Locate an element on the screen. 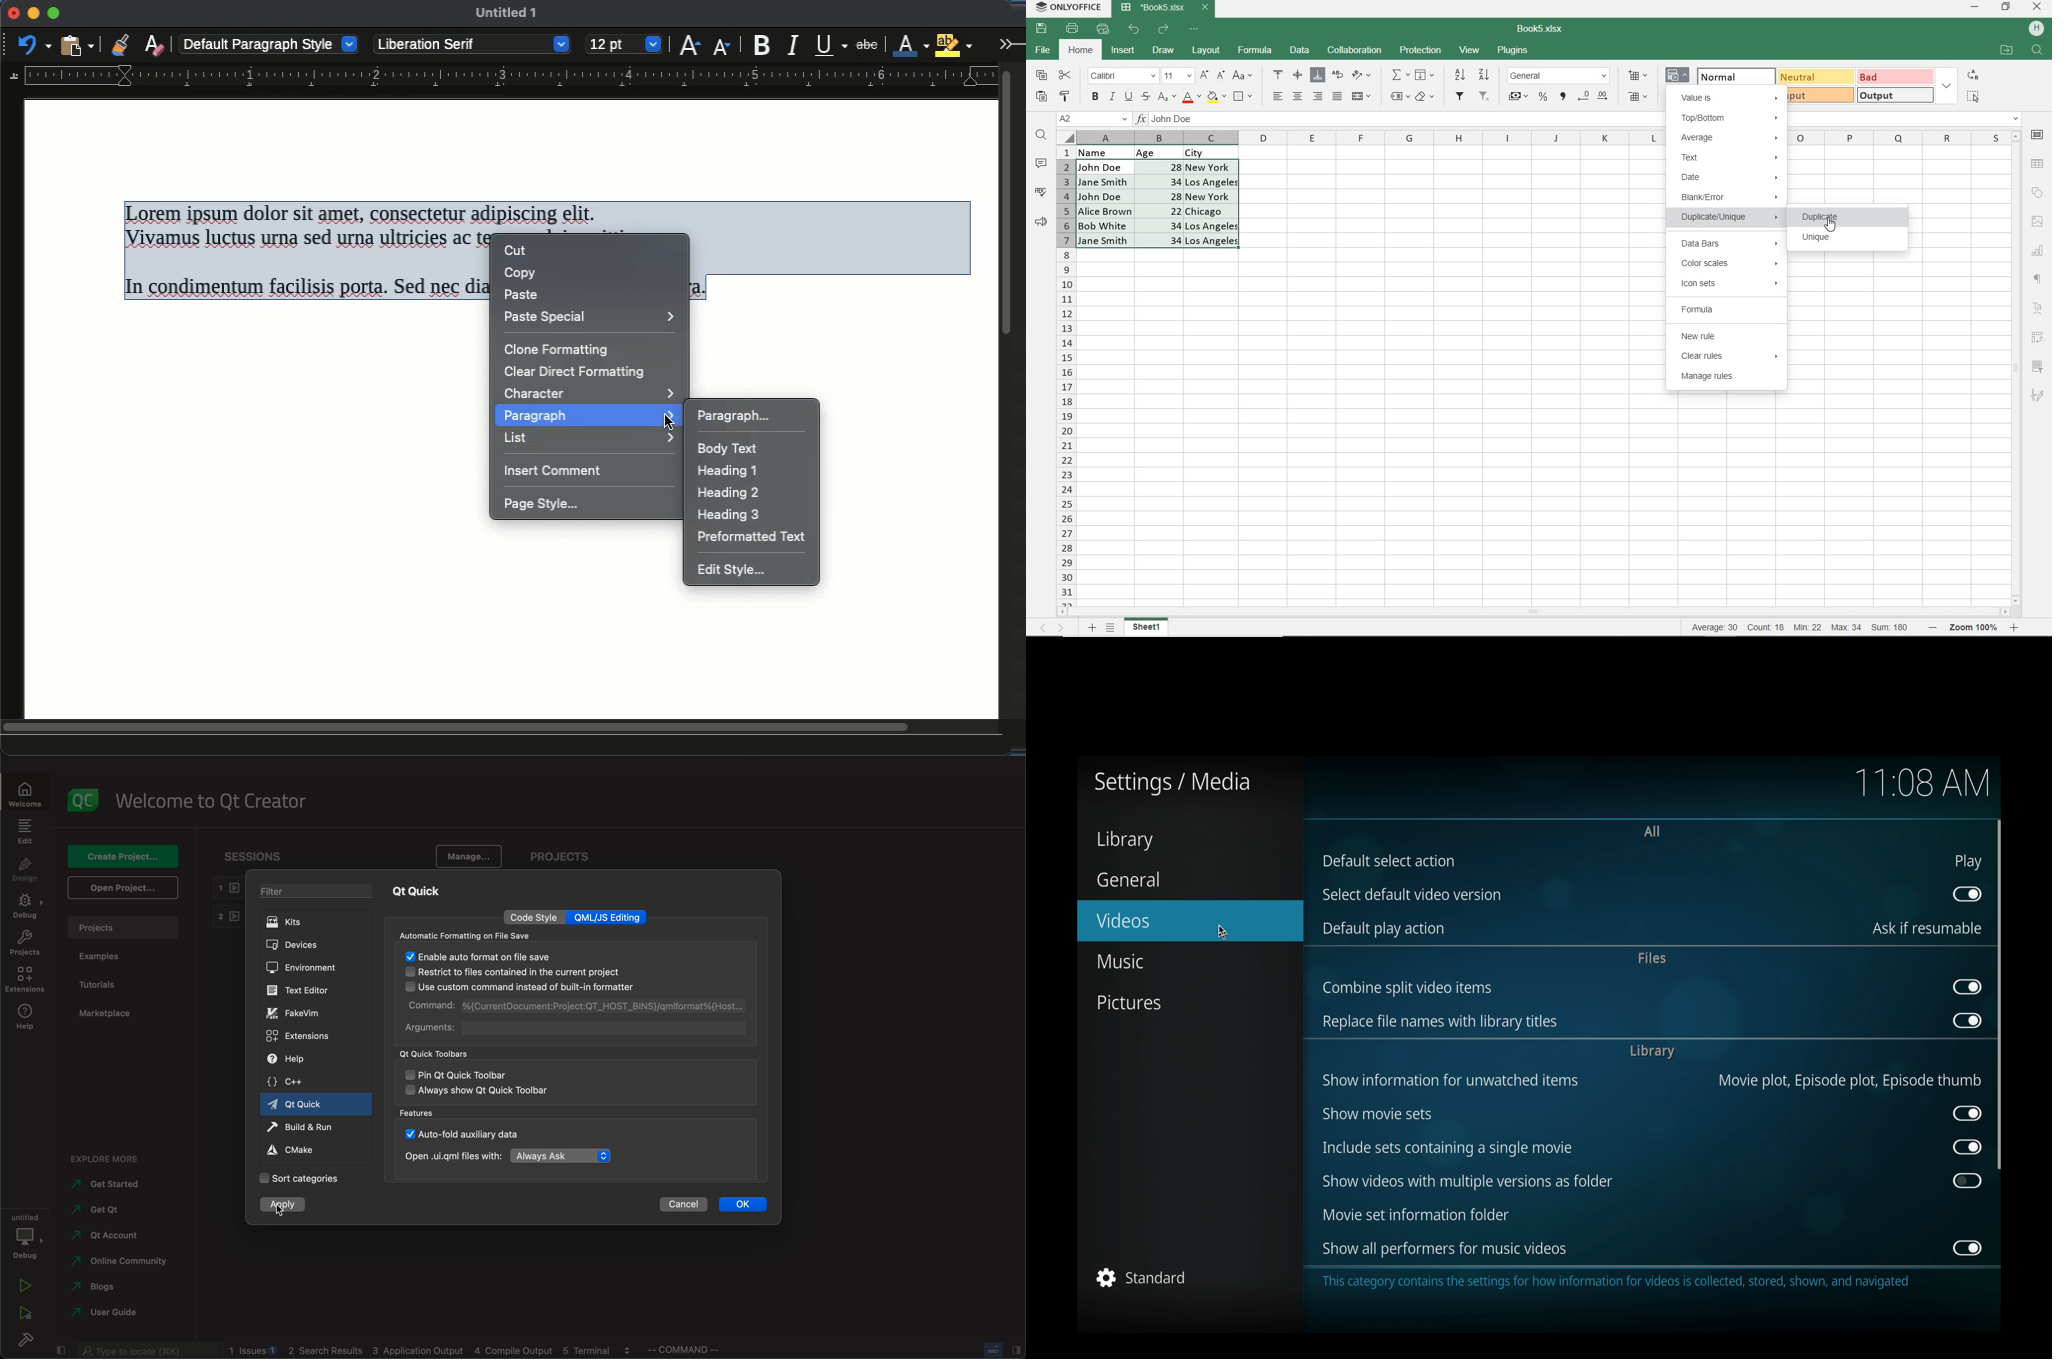 This screenshot has width=2072, height=1372. Add sheets is located at coordinates (1090, 628).